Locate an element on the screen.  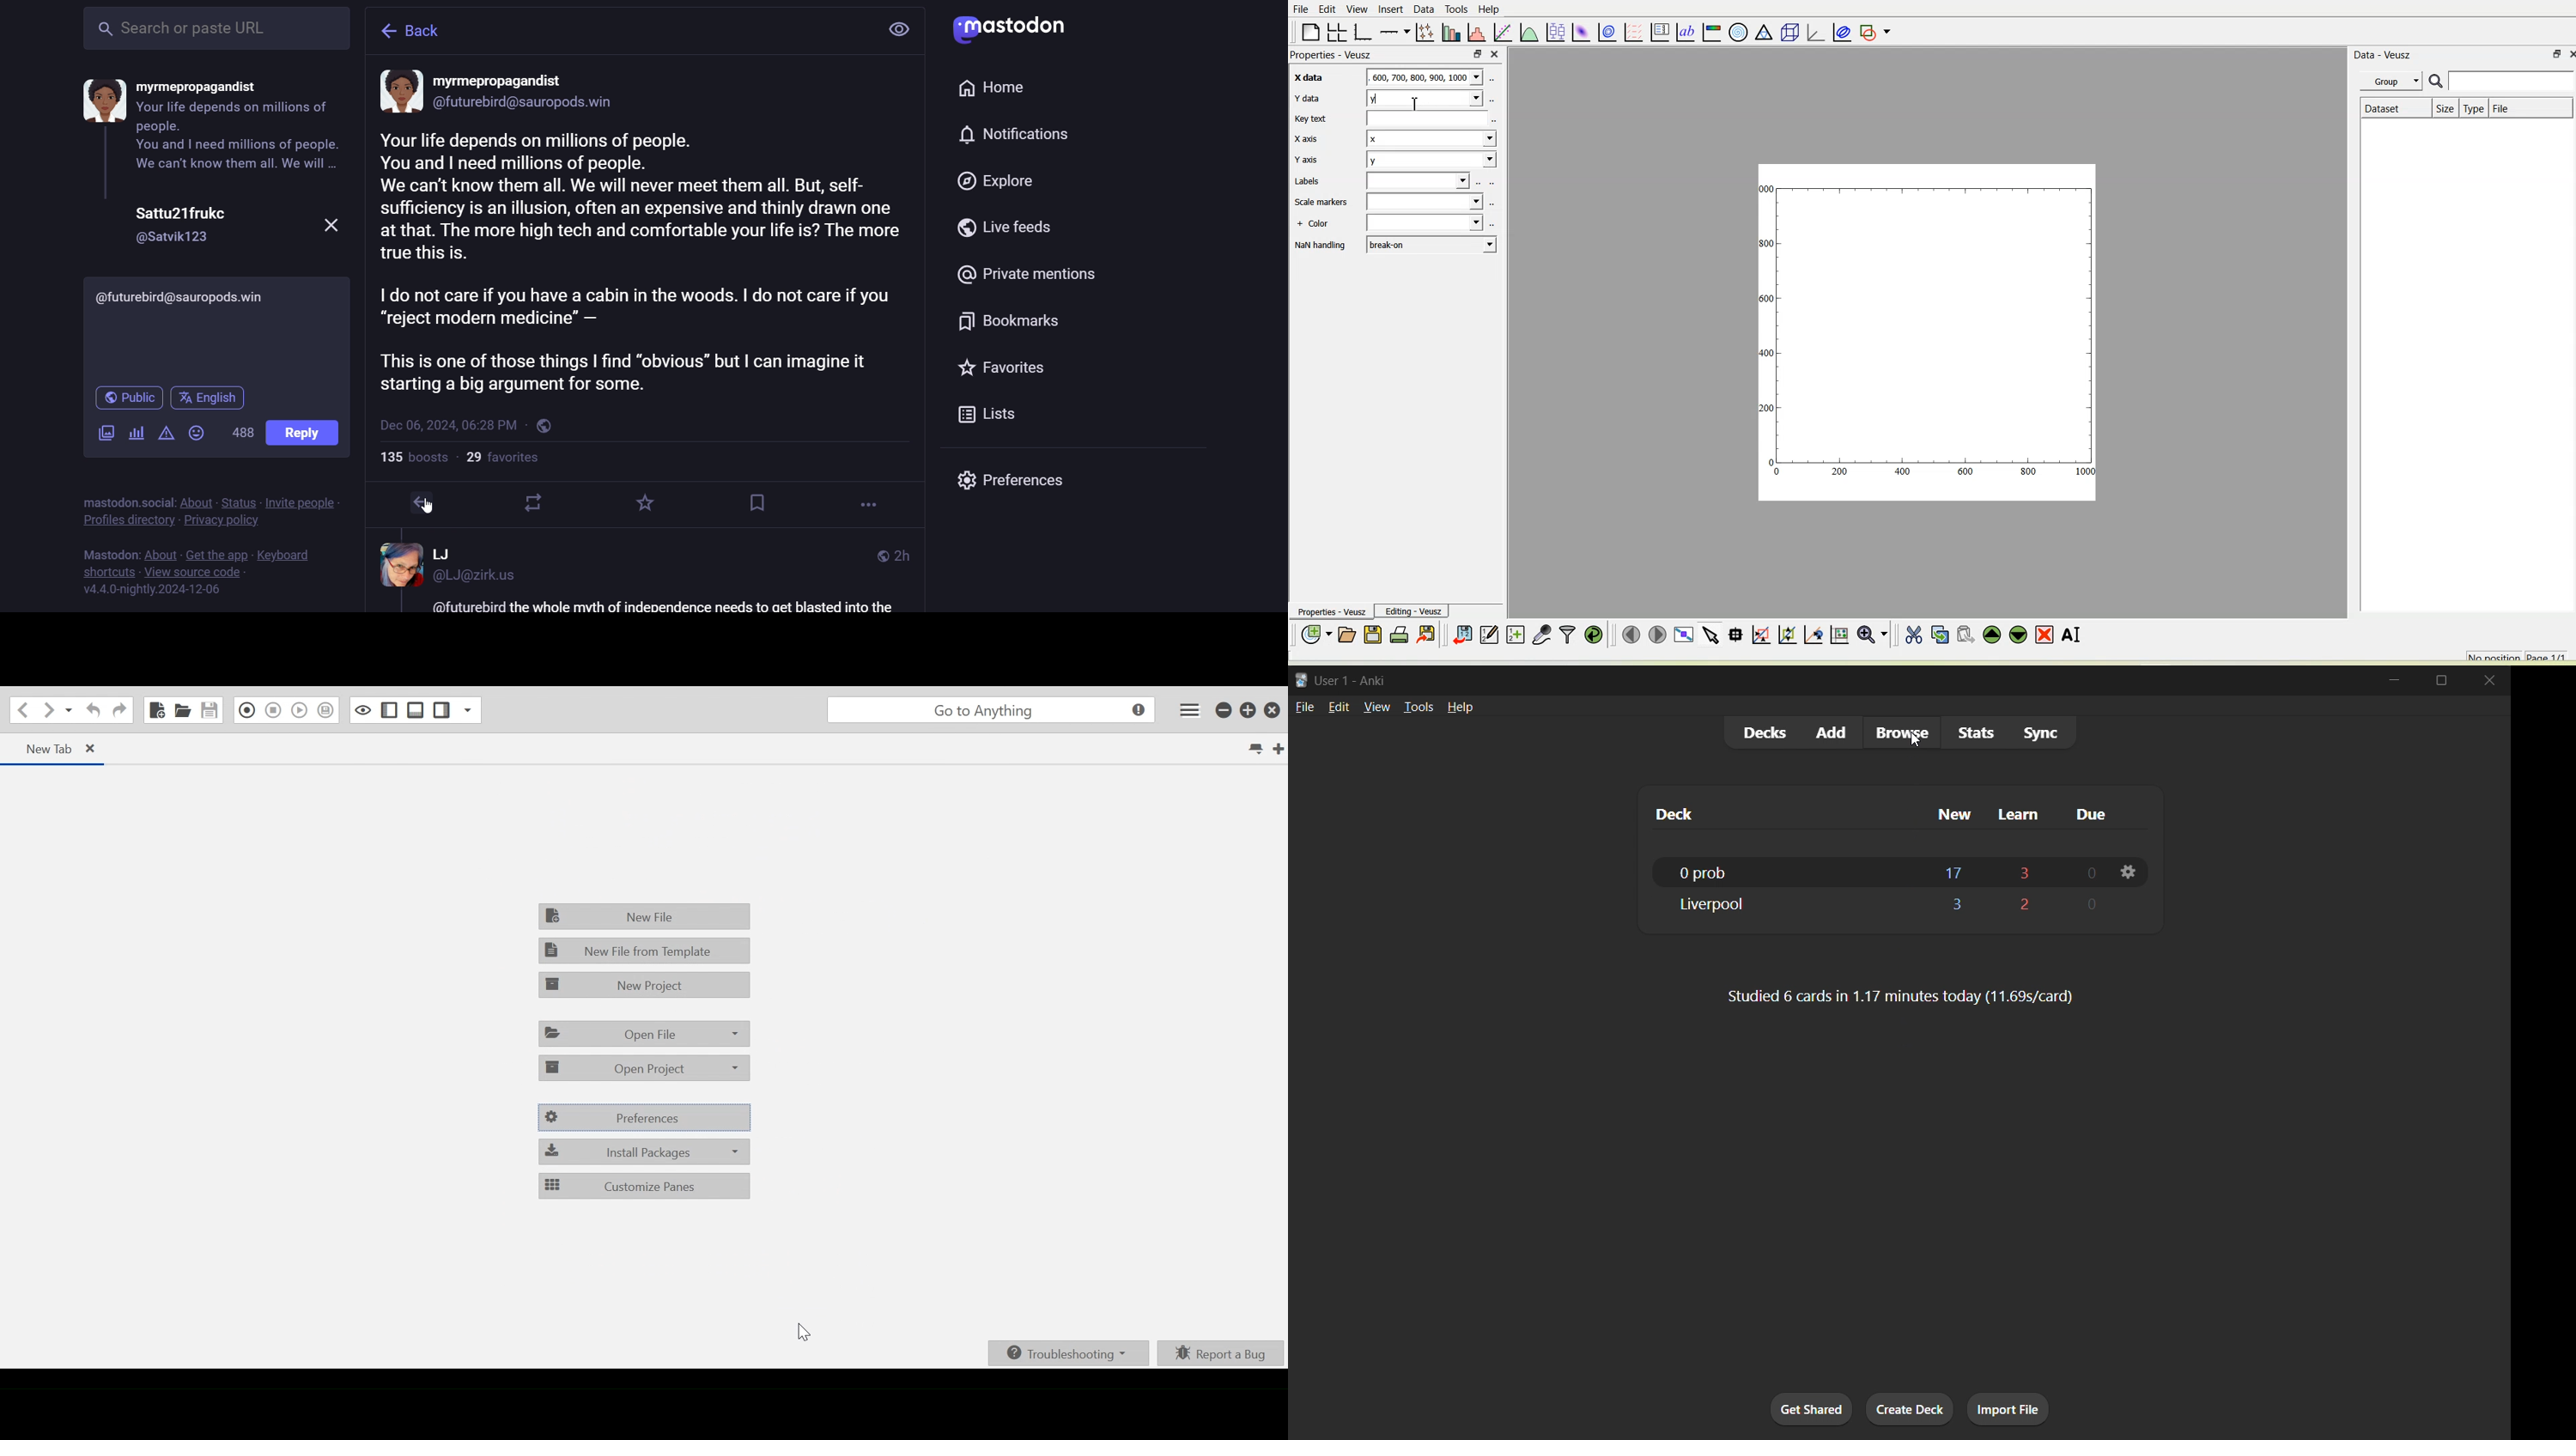
400 is located at coordinates (1767, 352).